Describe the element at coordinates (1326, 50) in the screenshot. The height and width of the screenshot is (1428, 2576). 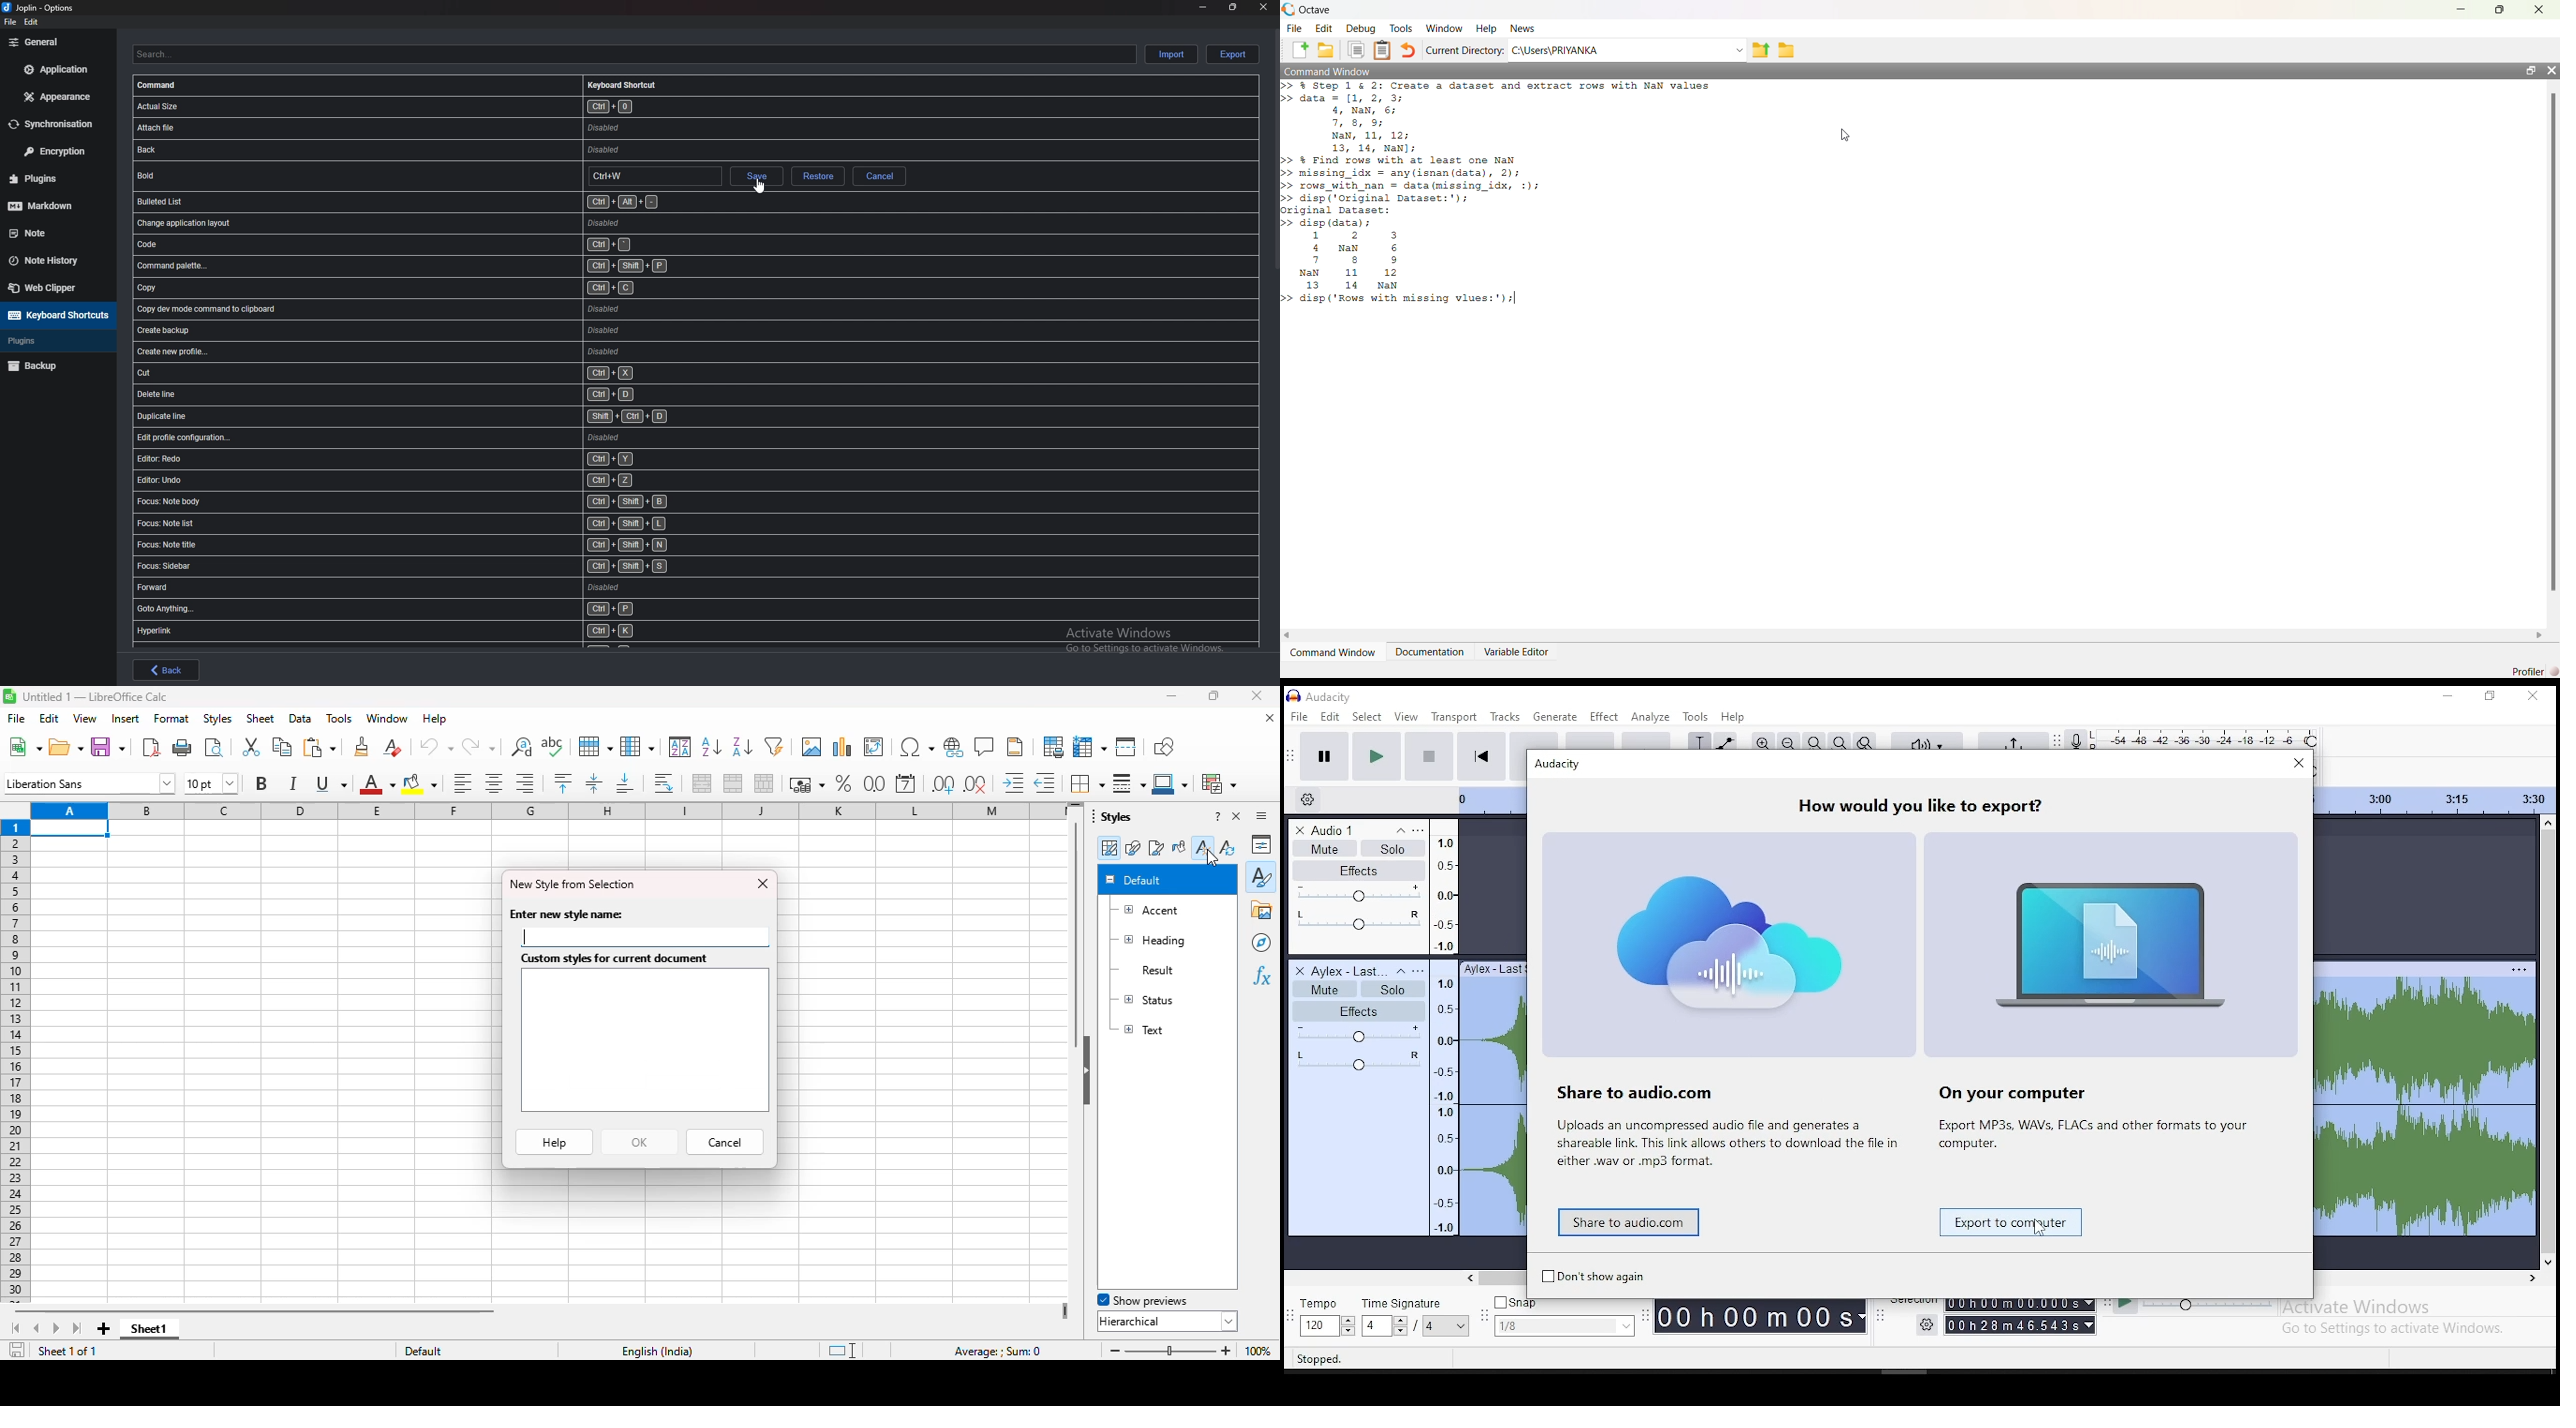
I see `New Folder` at that location.